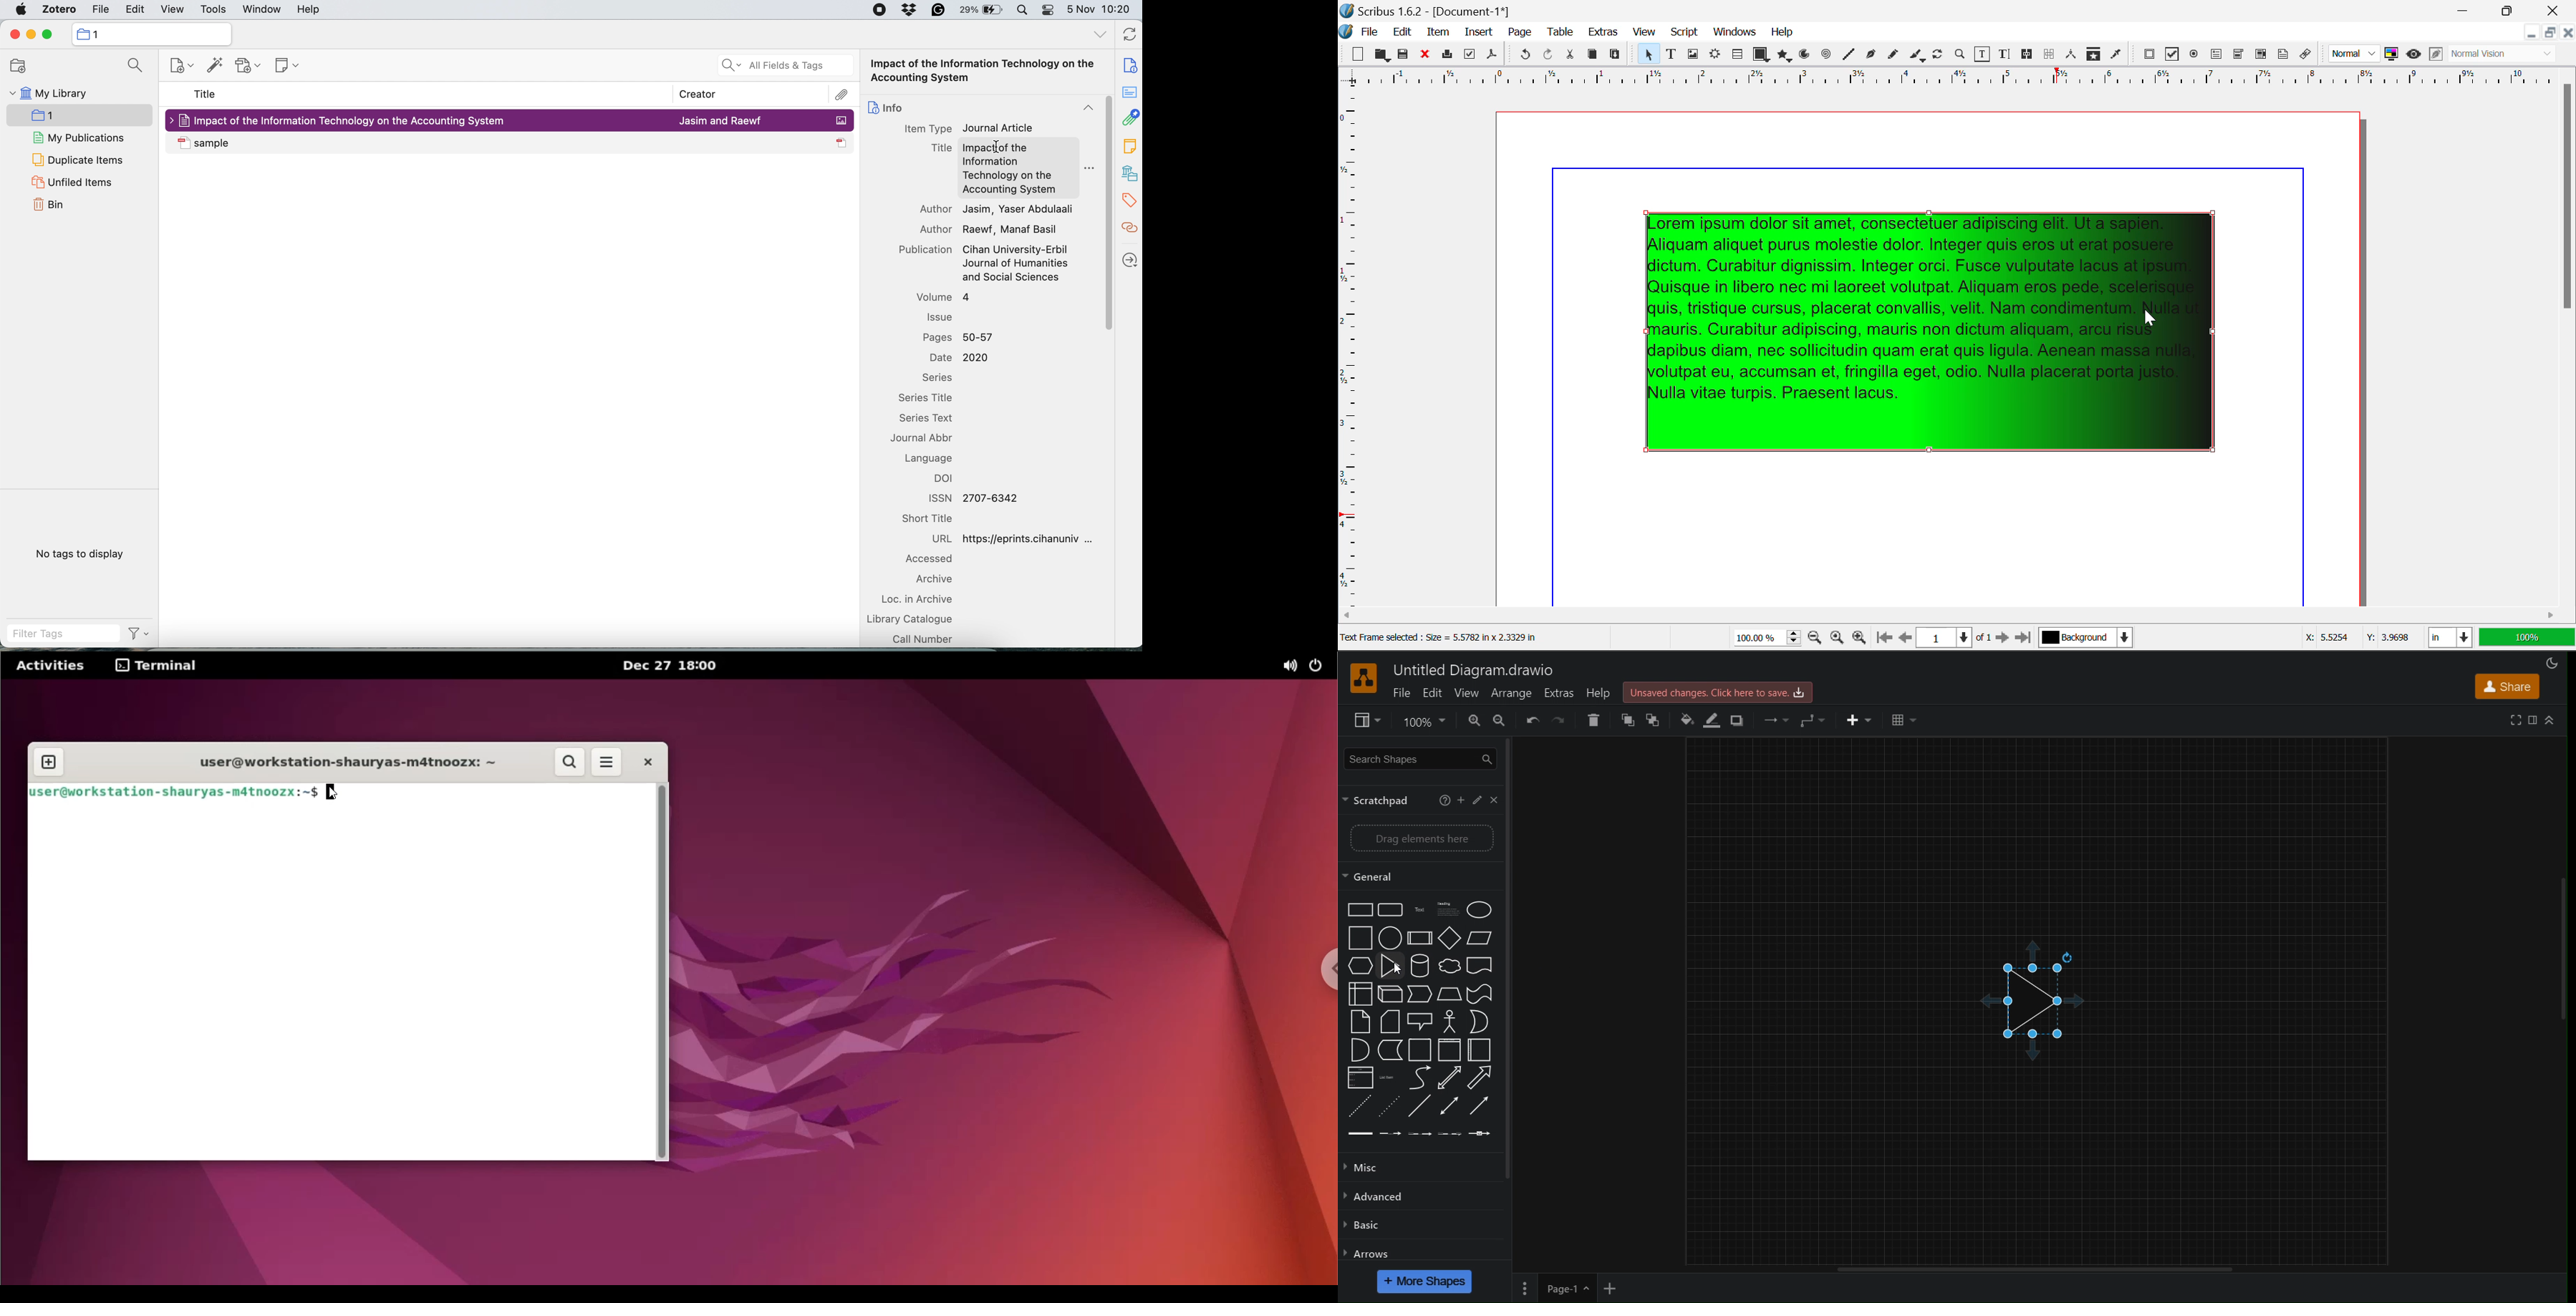 The width and height of the screenshot is (2576, 1316). Describe the element at coordinates (1404, 55) in the screenshot. I see `Save` at that location.